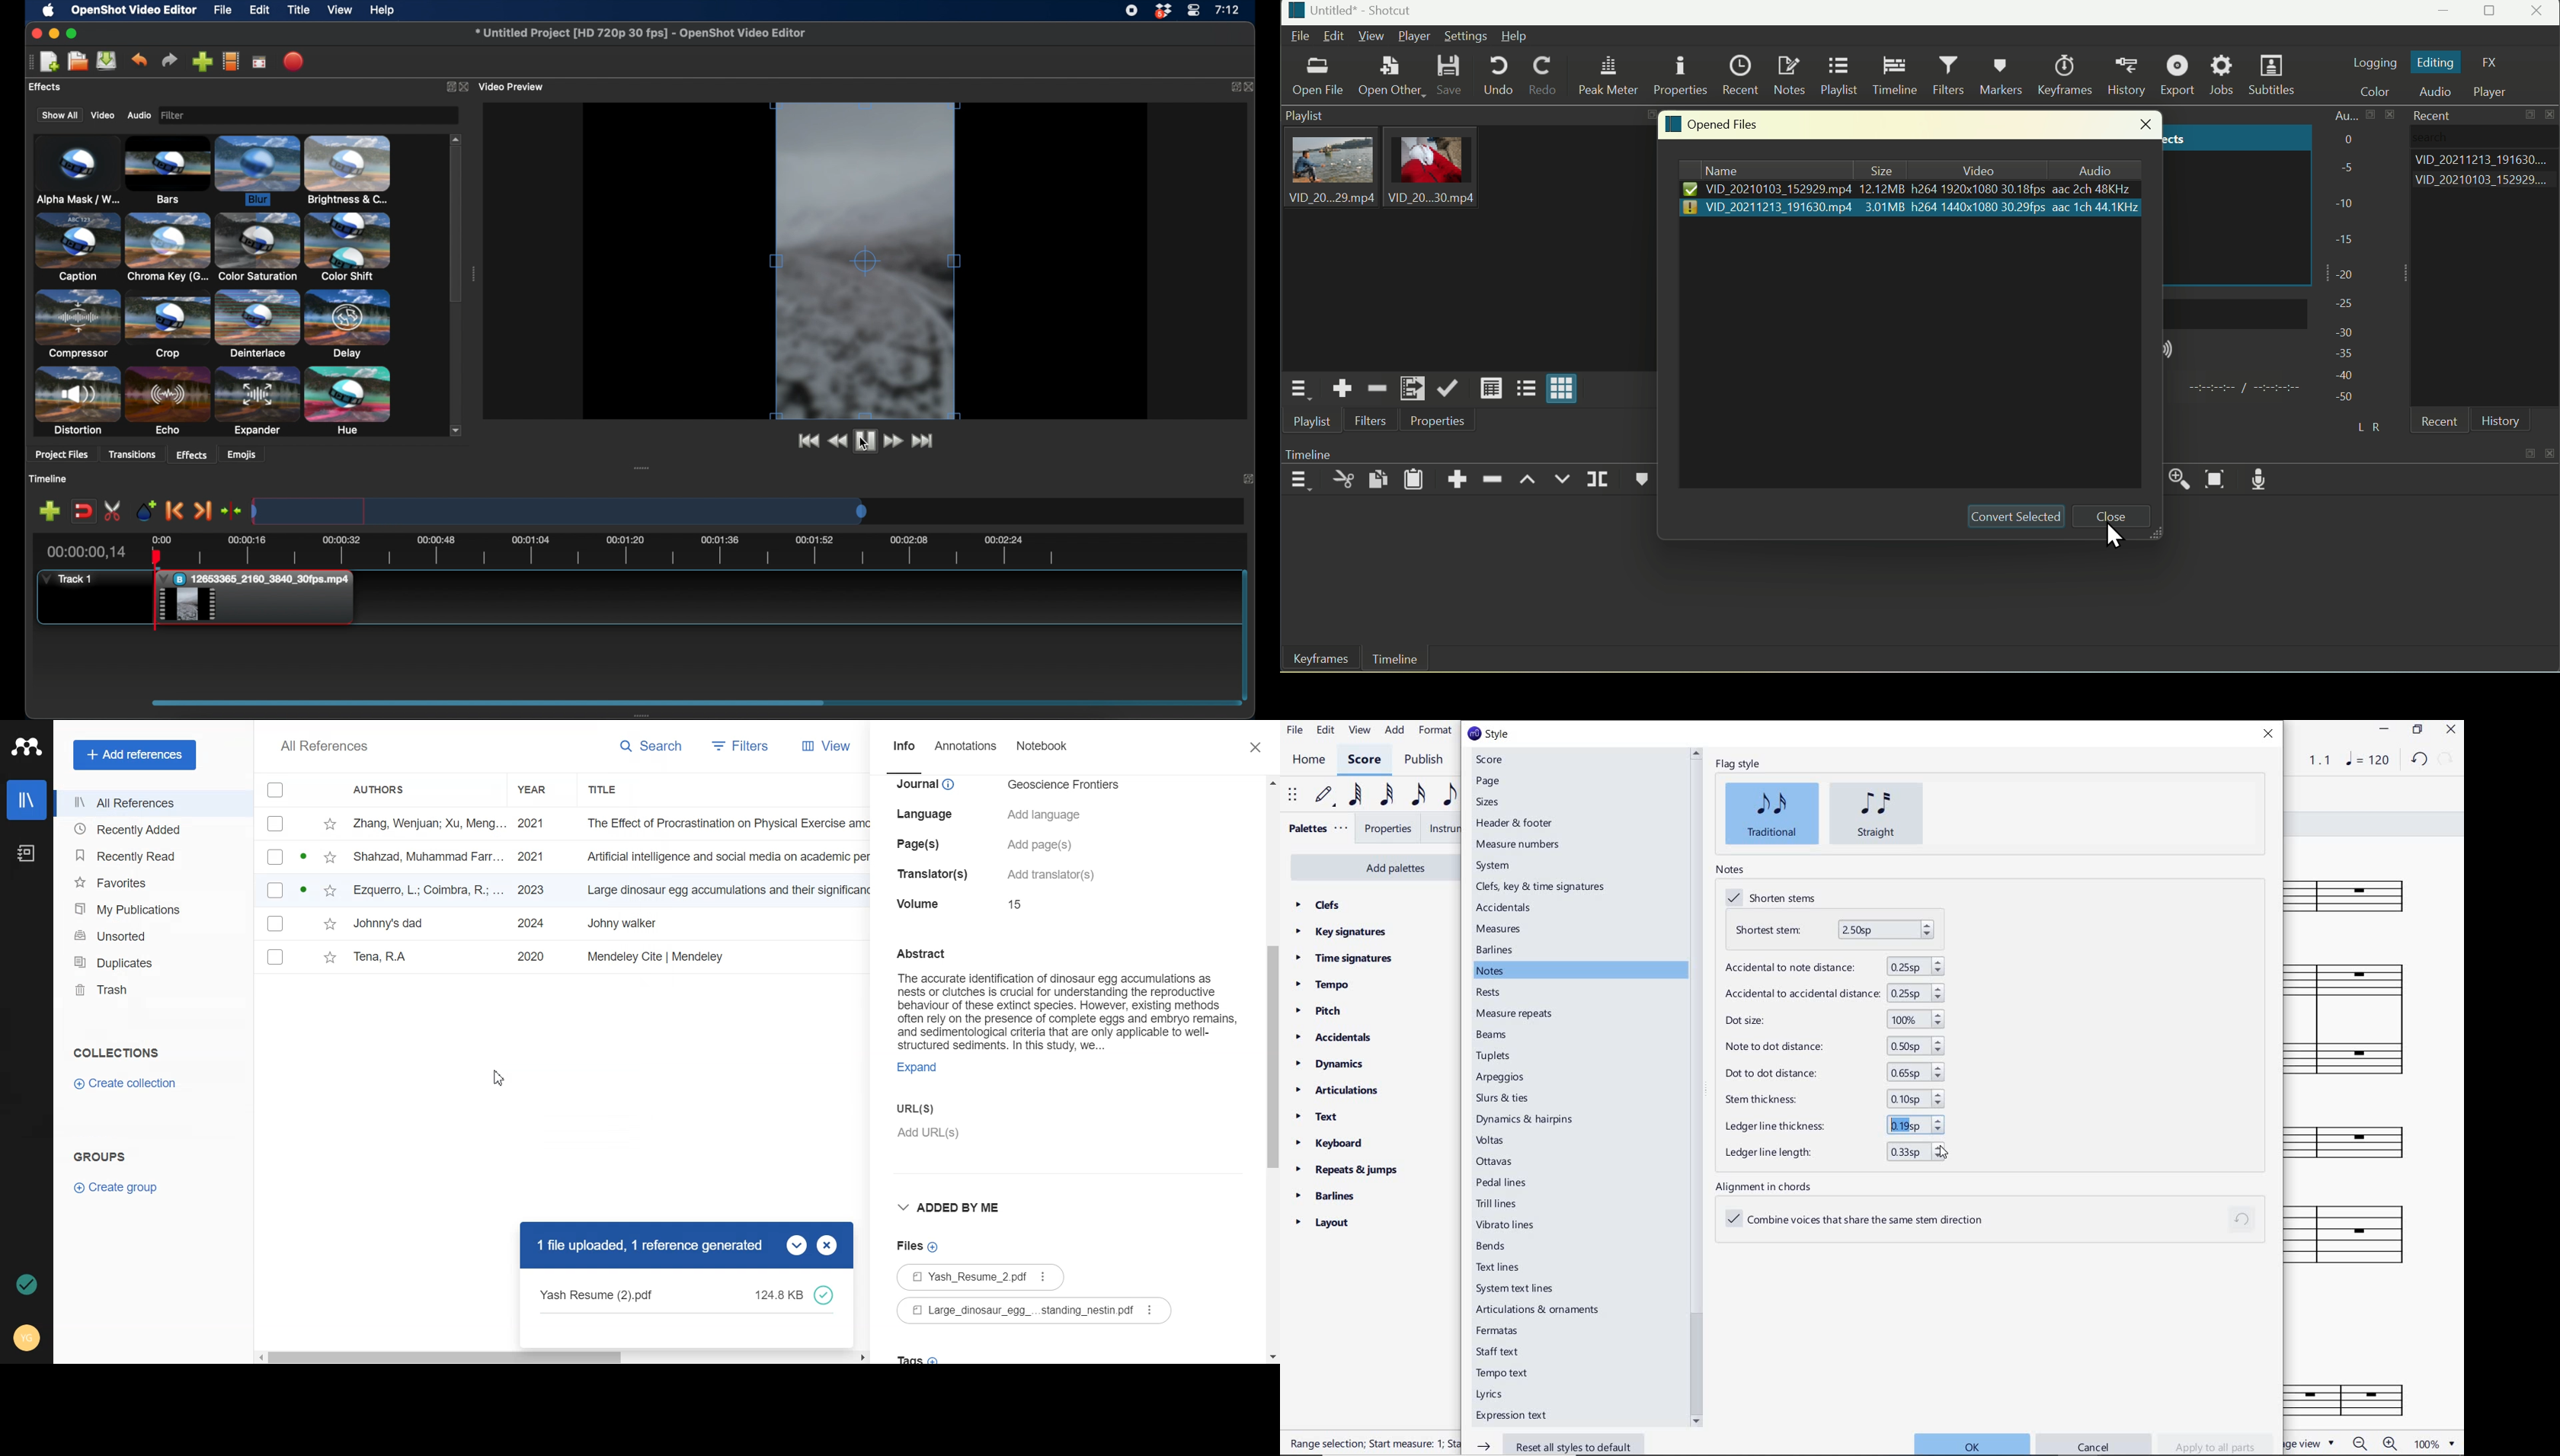 The width and height of the screenshot is (2576, 1456). I want to click on rests, so click(1488, 991).